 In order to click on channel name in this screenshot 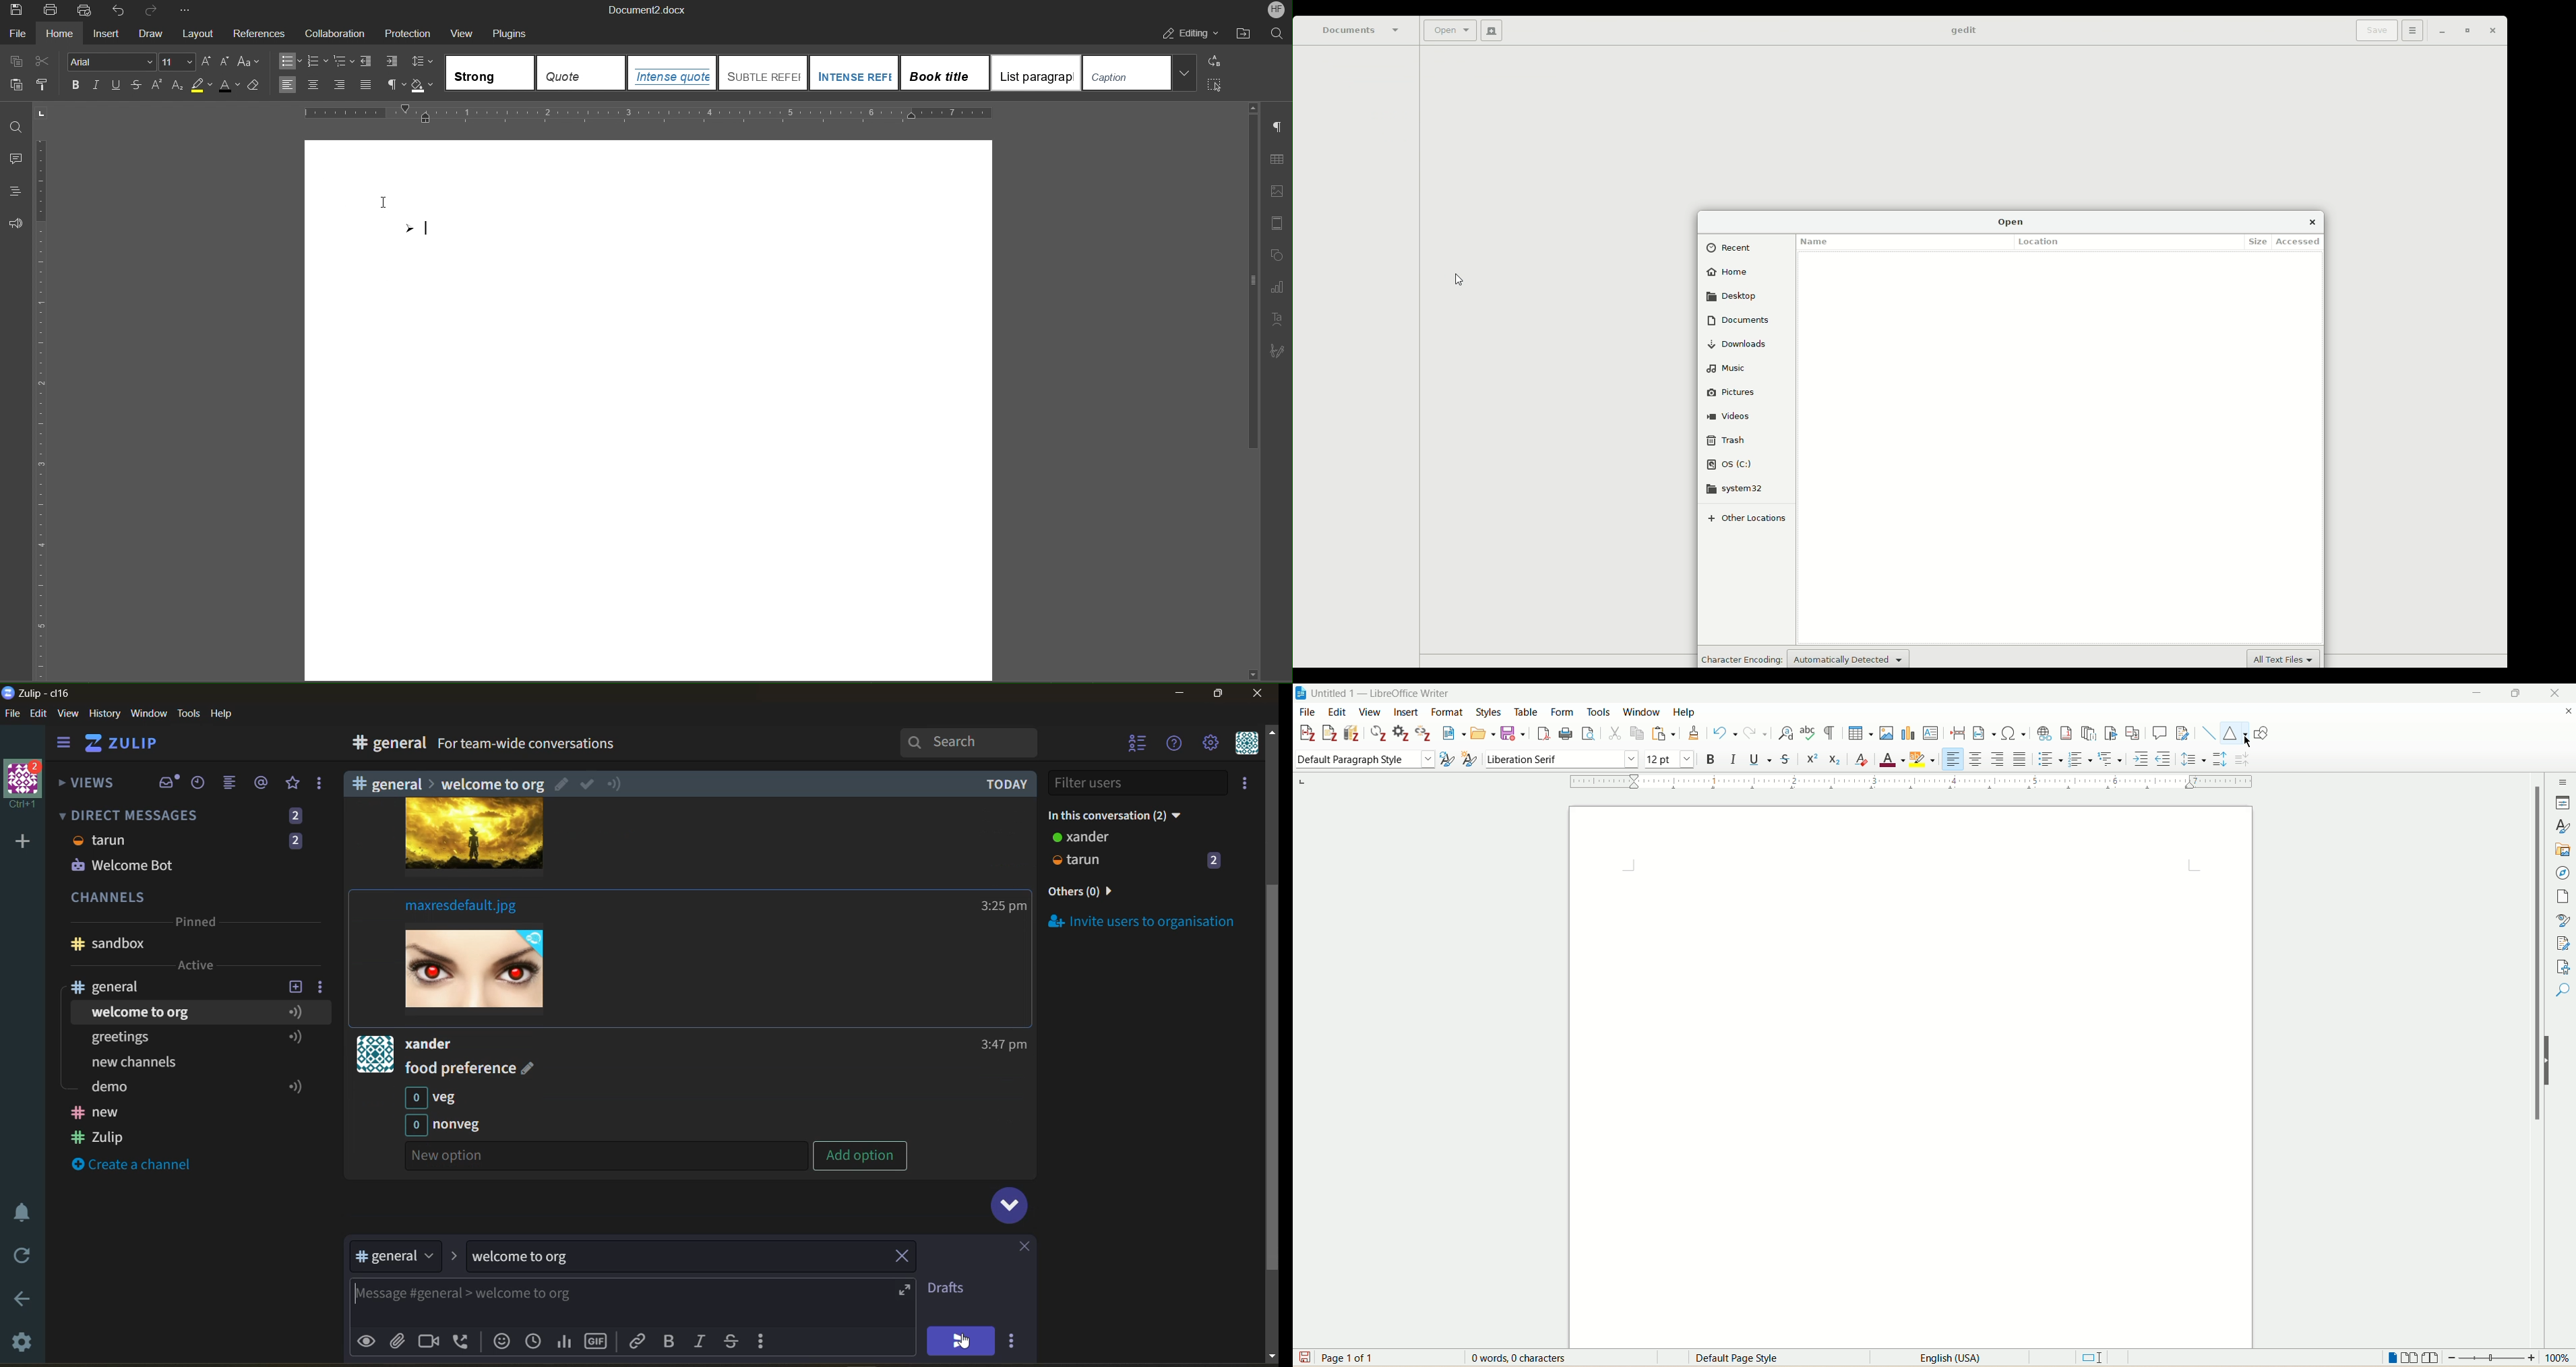, I will do `click(115, 987)`.